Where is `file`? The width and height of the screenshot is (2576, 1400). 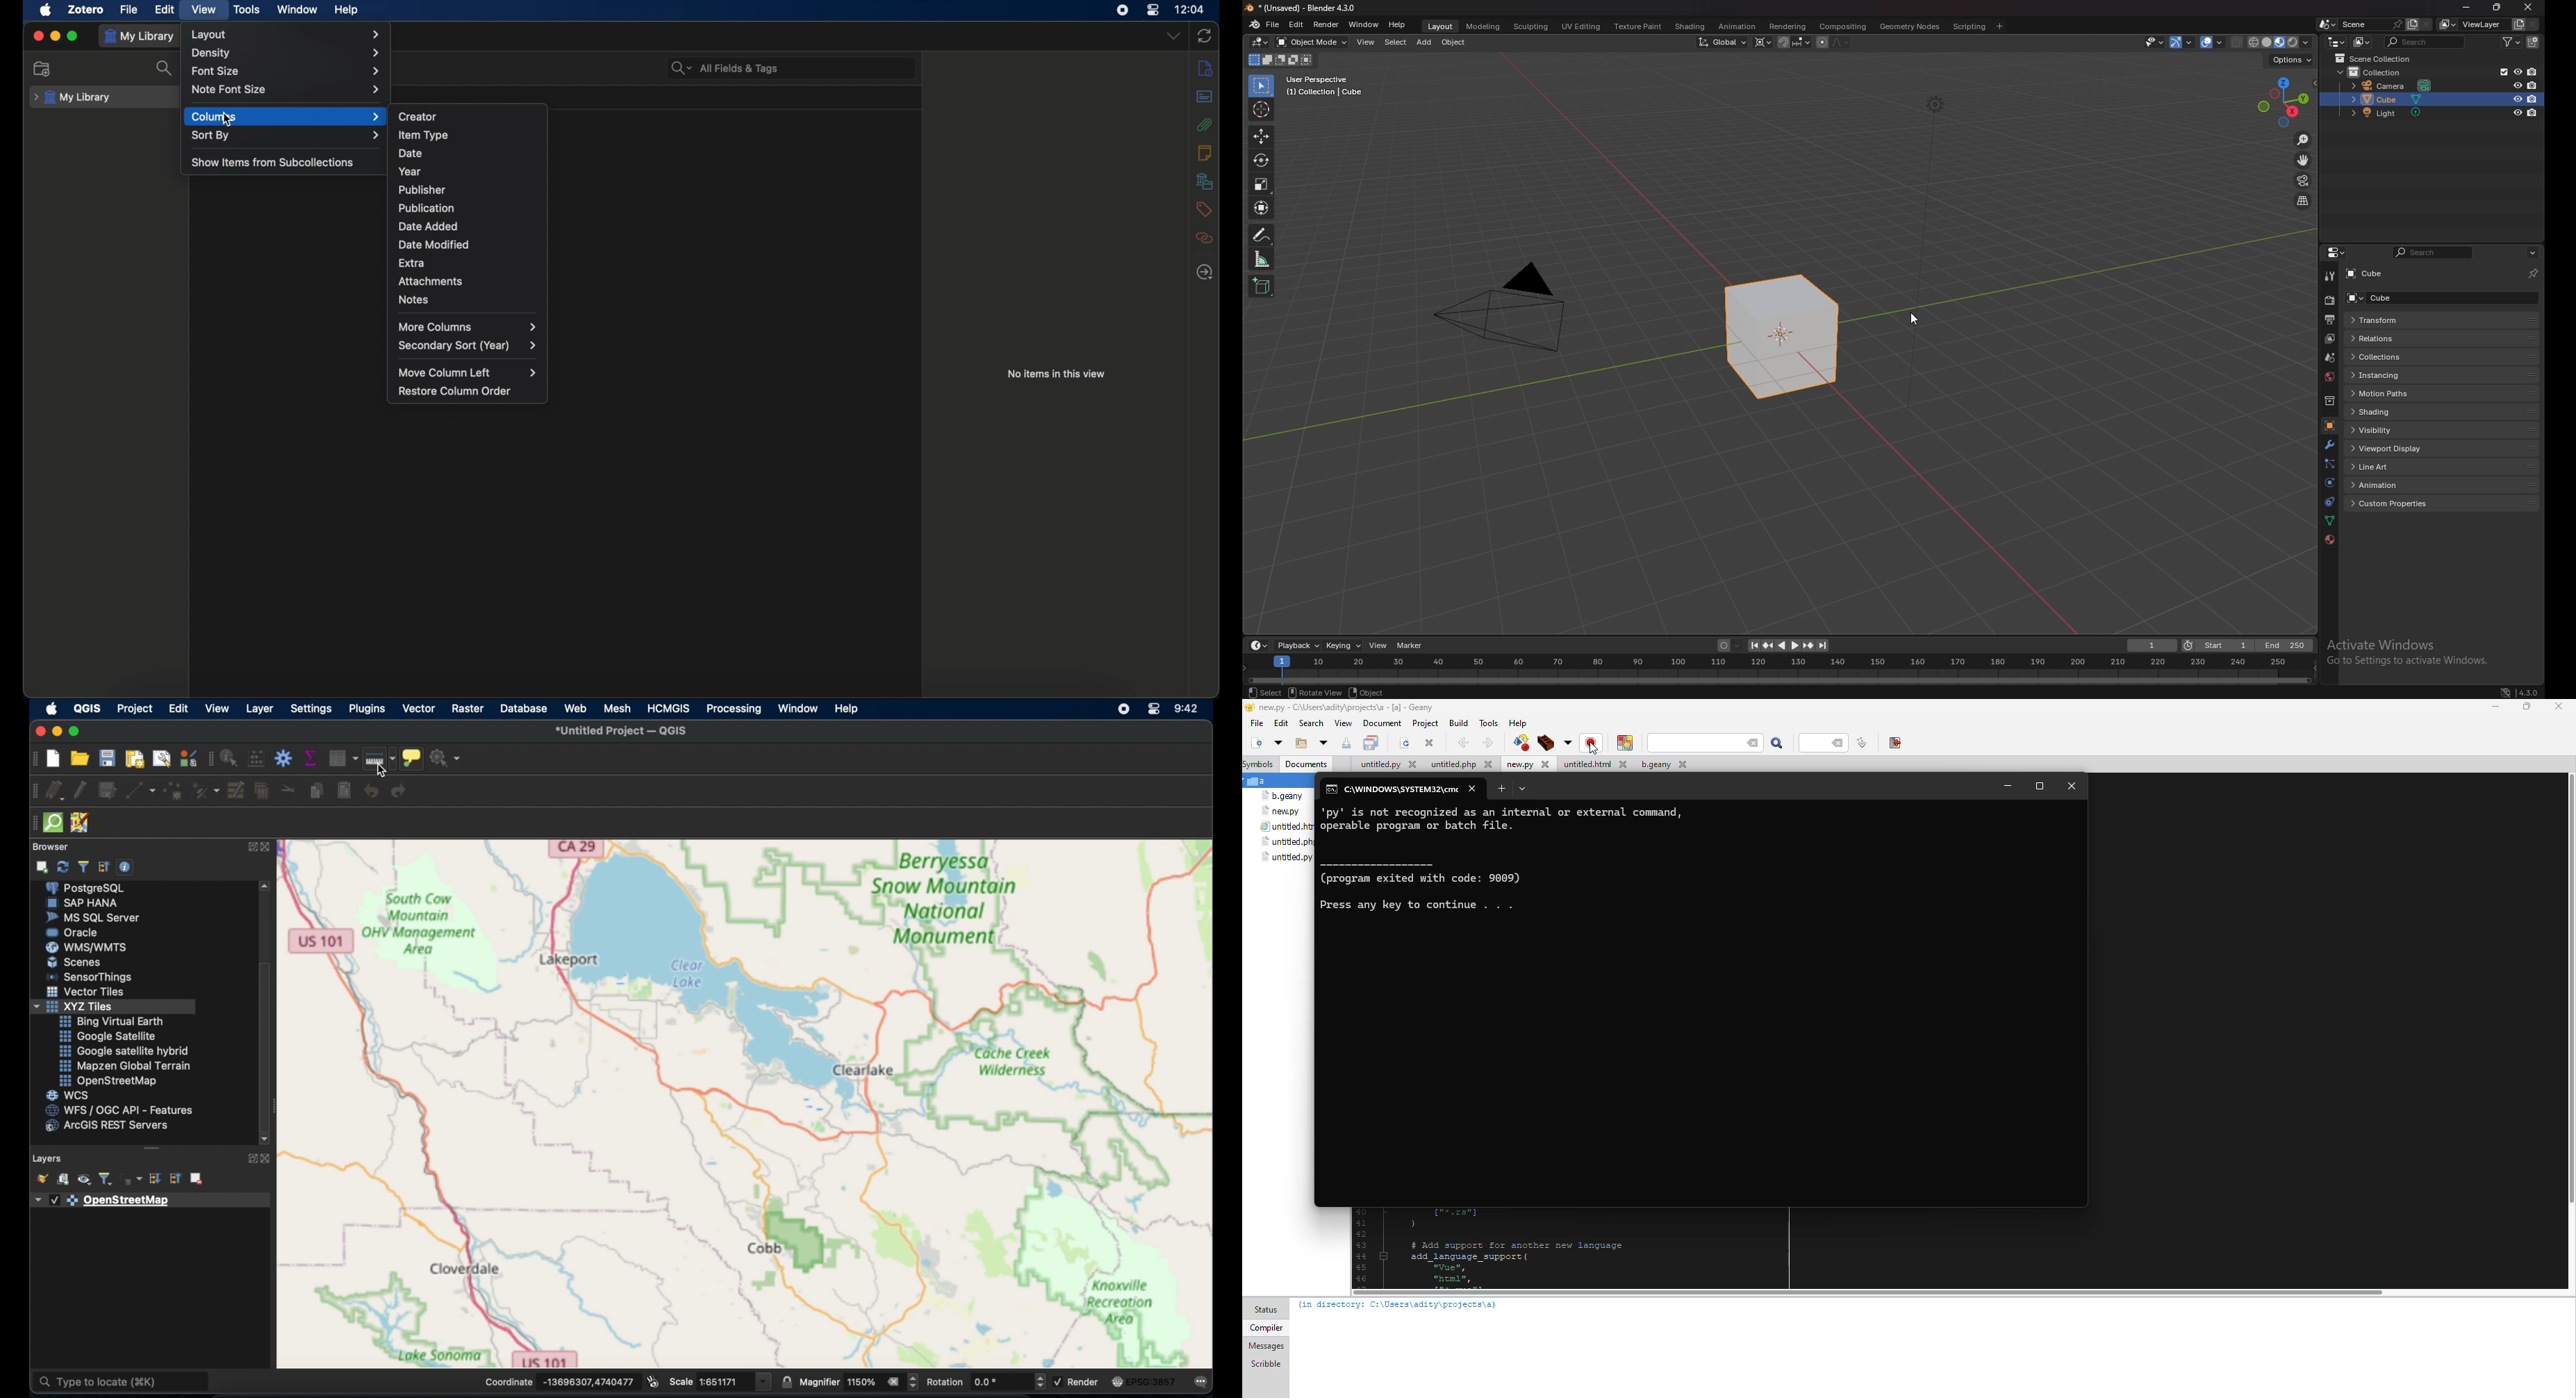
file is located at coordinates (1286, 826).